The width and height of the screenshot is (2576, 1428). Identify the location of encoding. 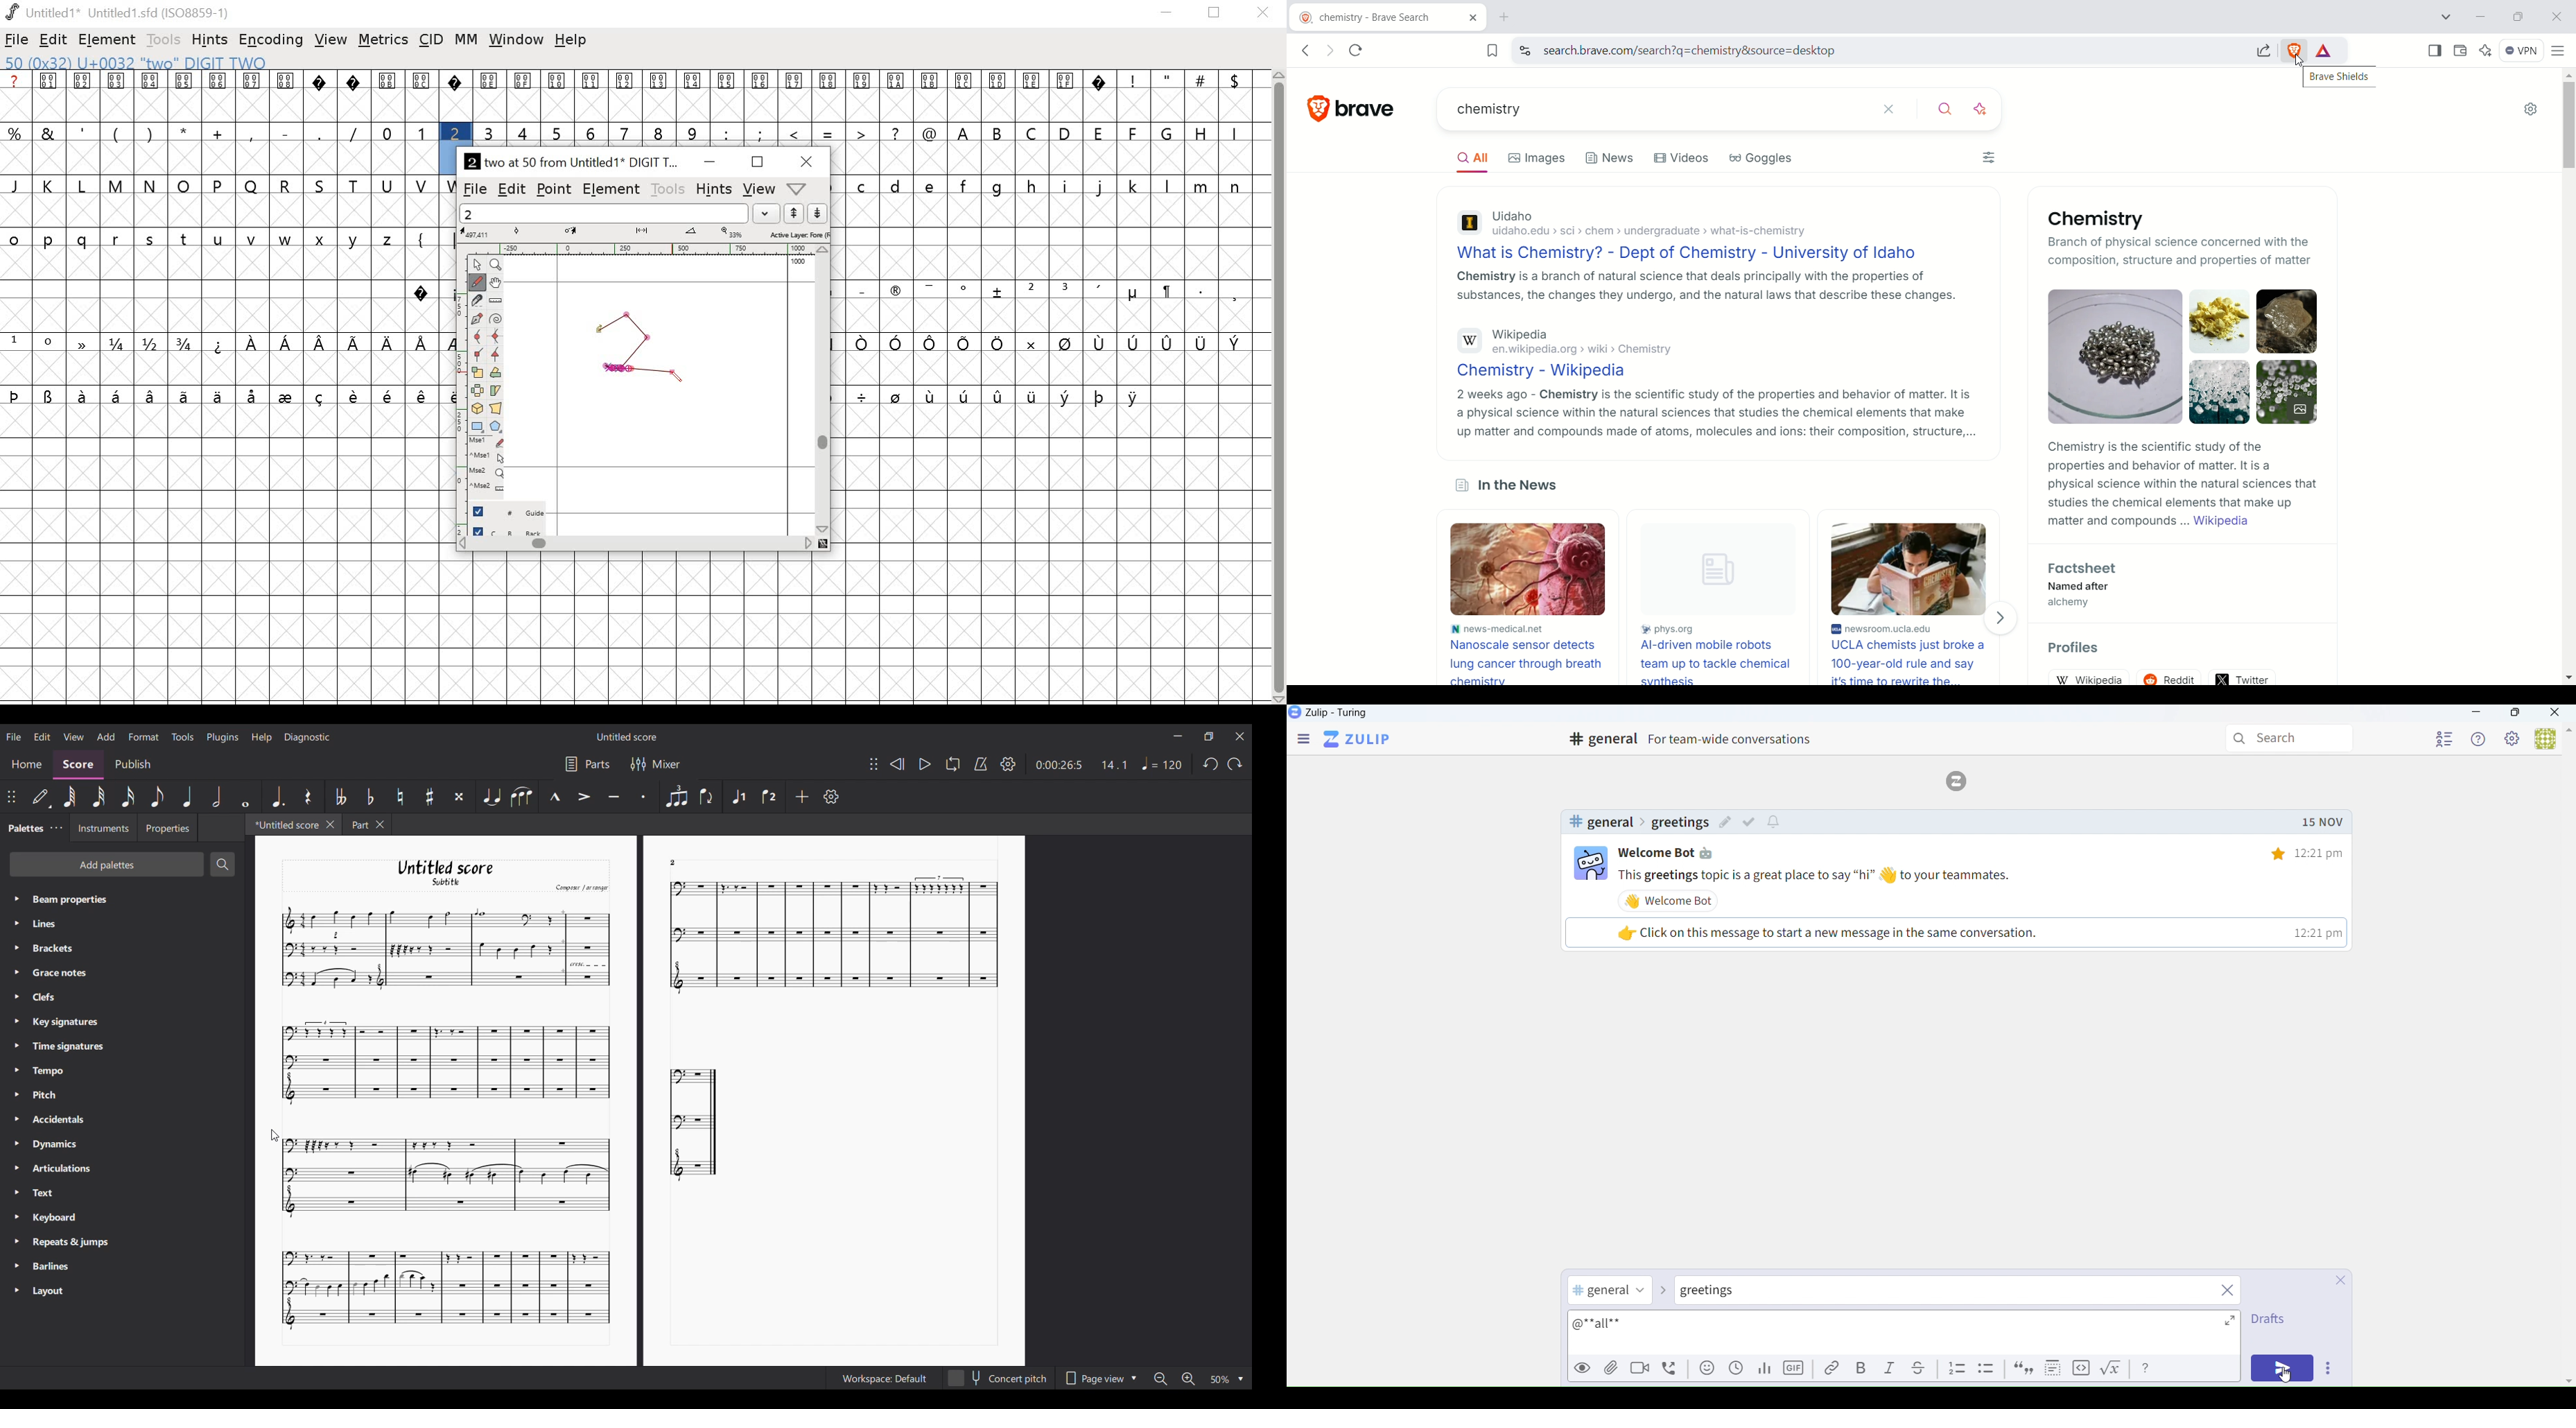
(272, 39).